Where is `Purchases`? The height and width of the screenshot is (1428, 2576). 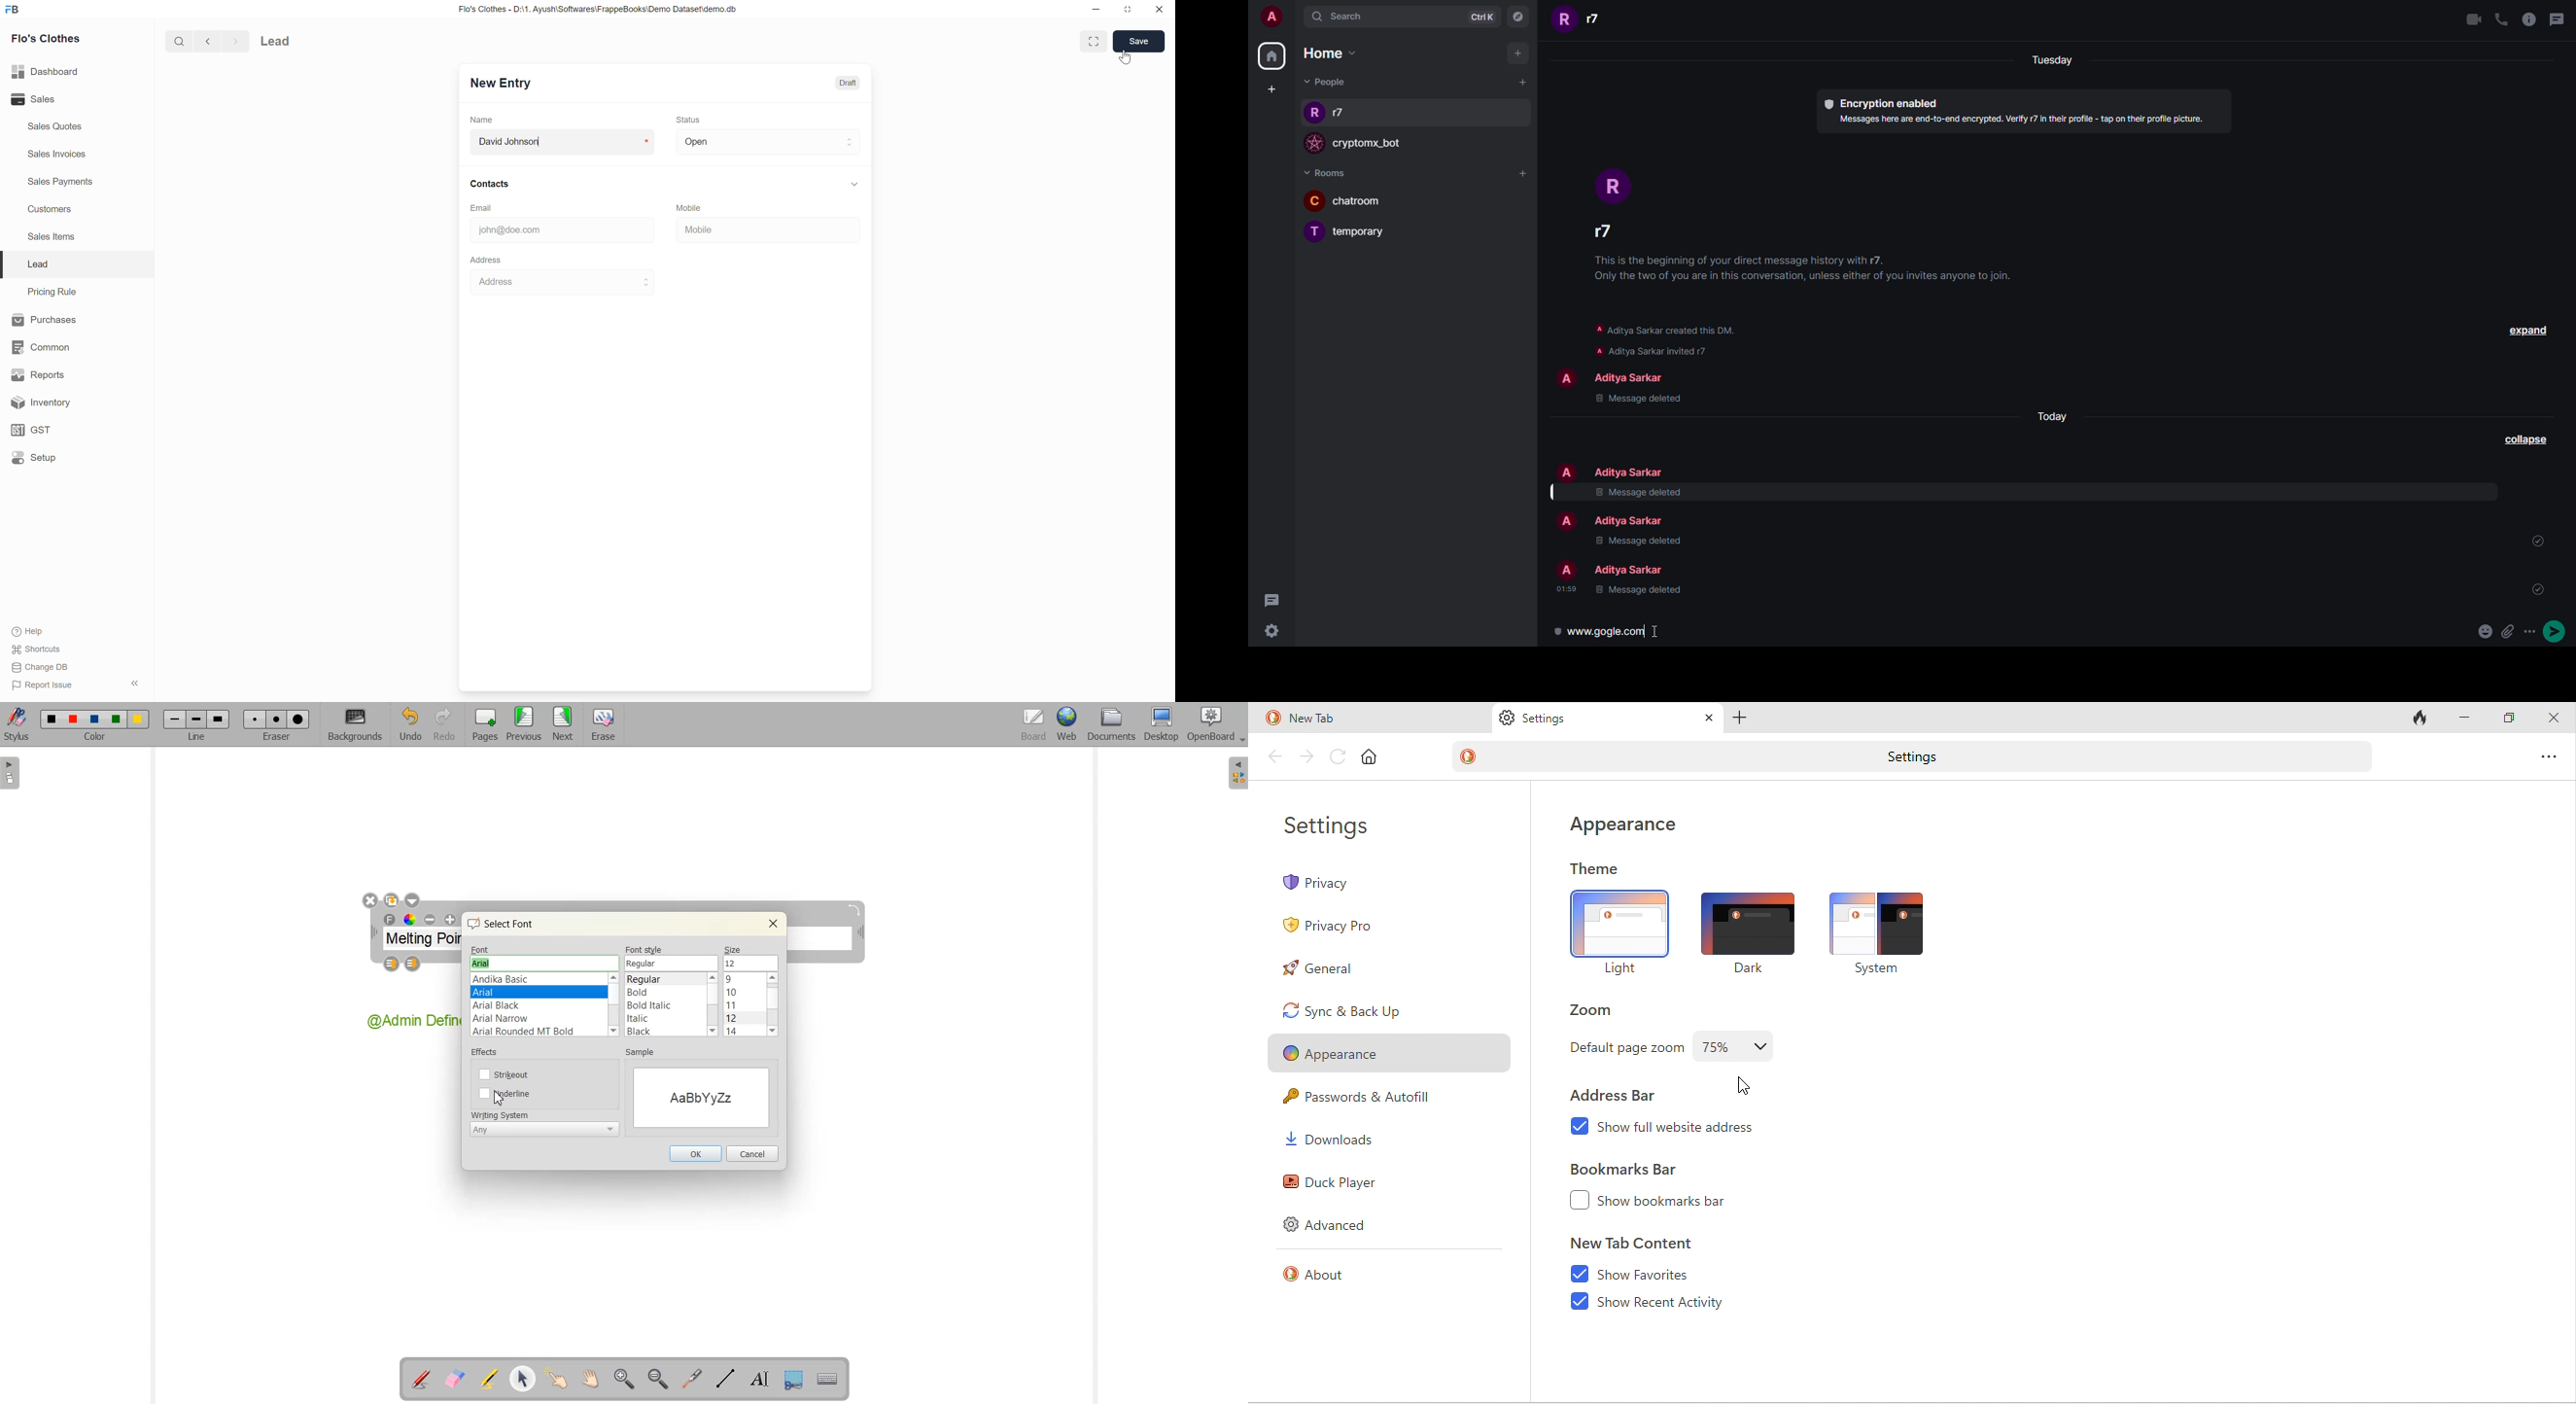 Purchases is located at coordinates (44, 319).